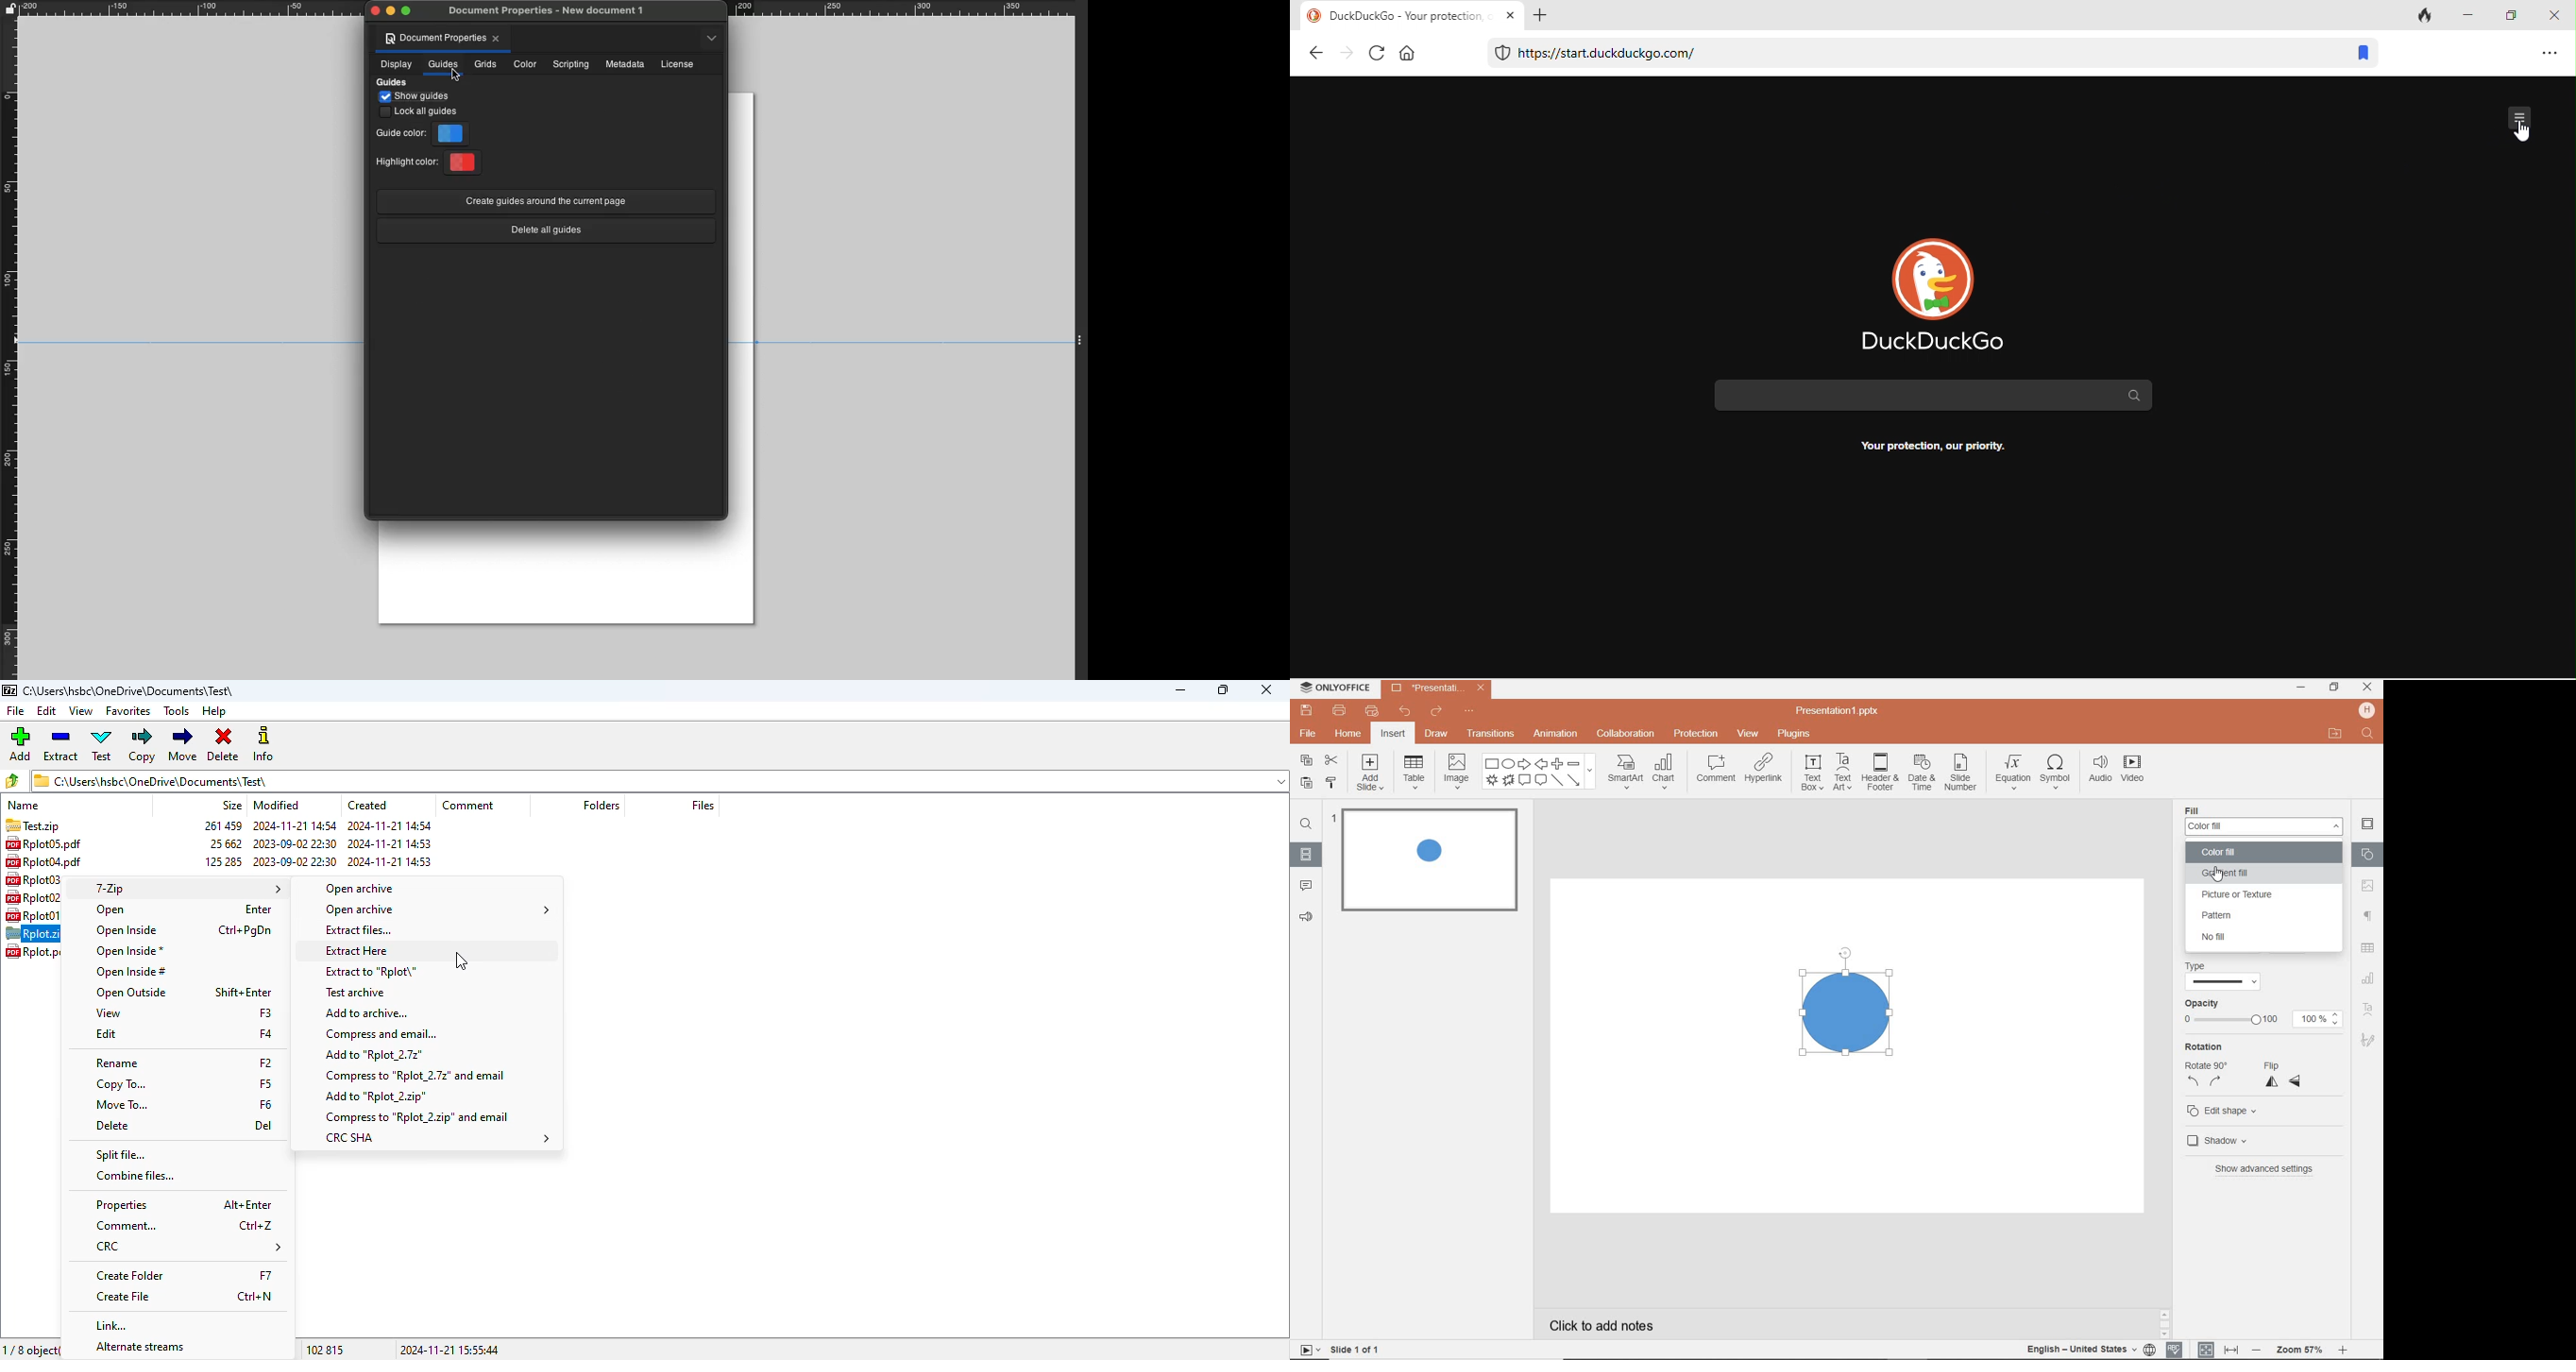 The height and width of the screenshot is (1372, 2576). I want to click on text art, so click(2369, 1009).